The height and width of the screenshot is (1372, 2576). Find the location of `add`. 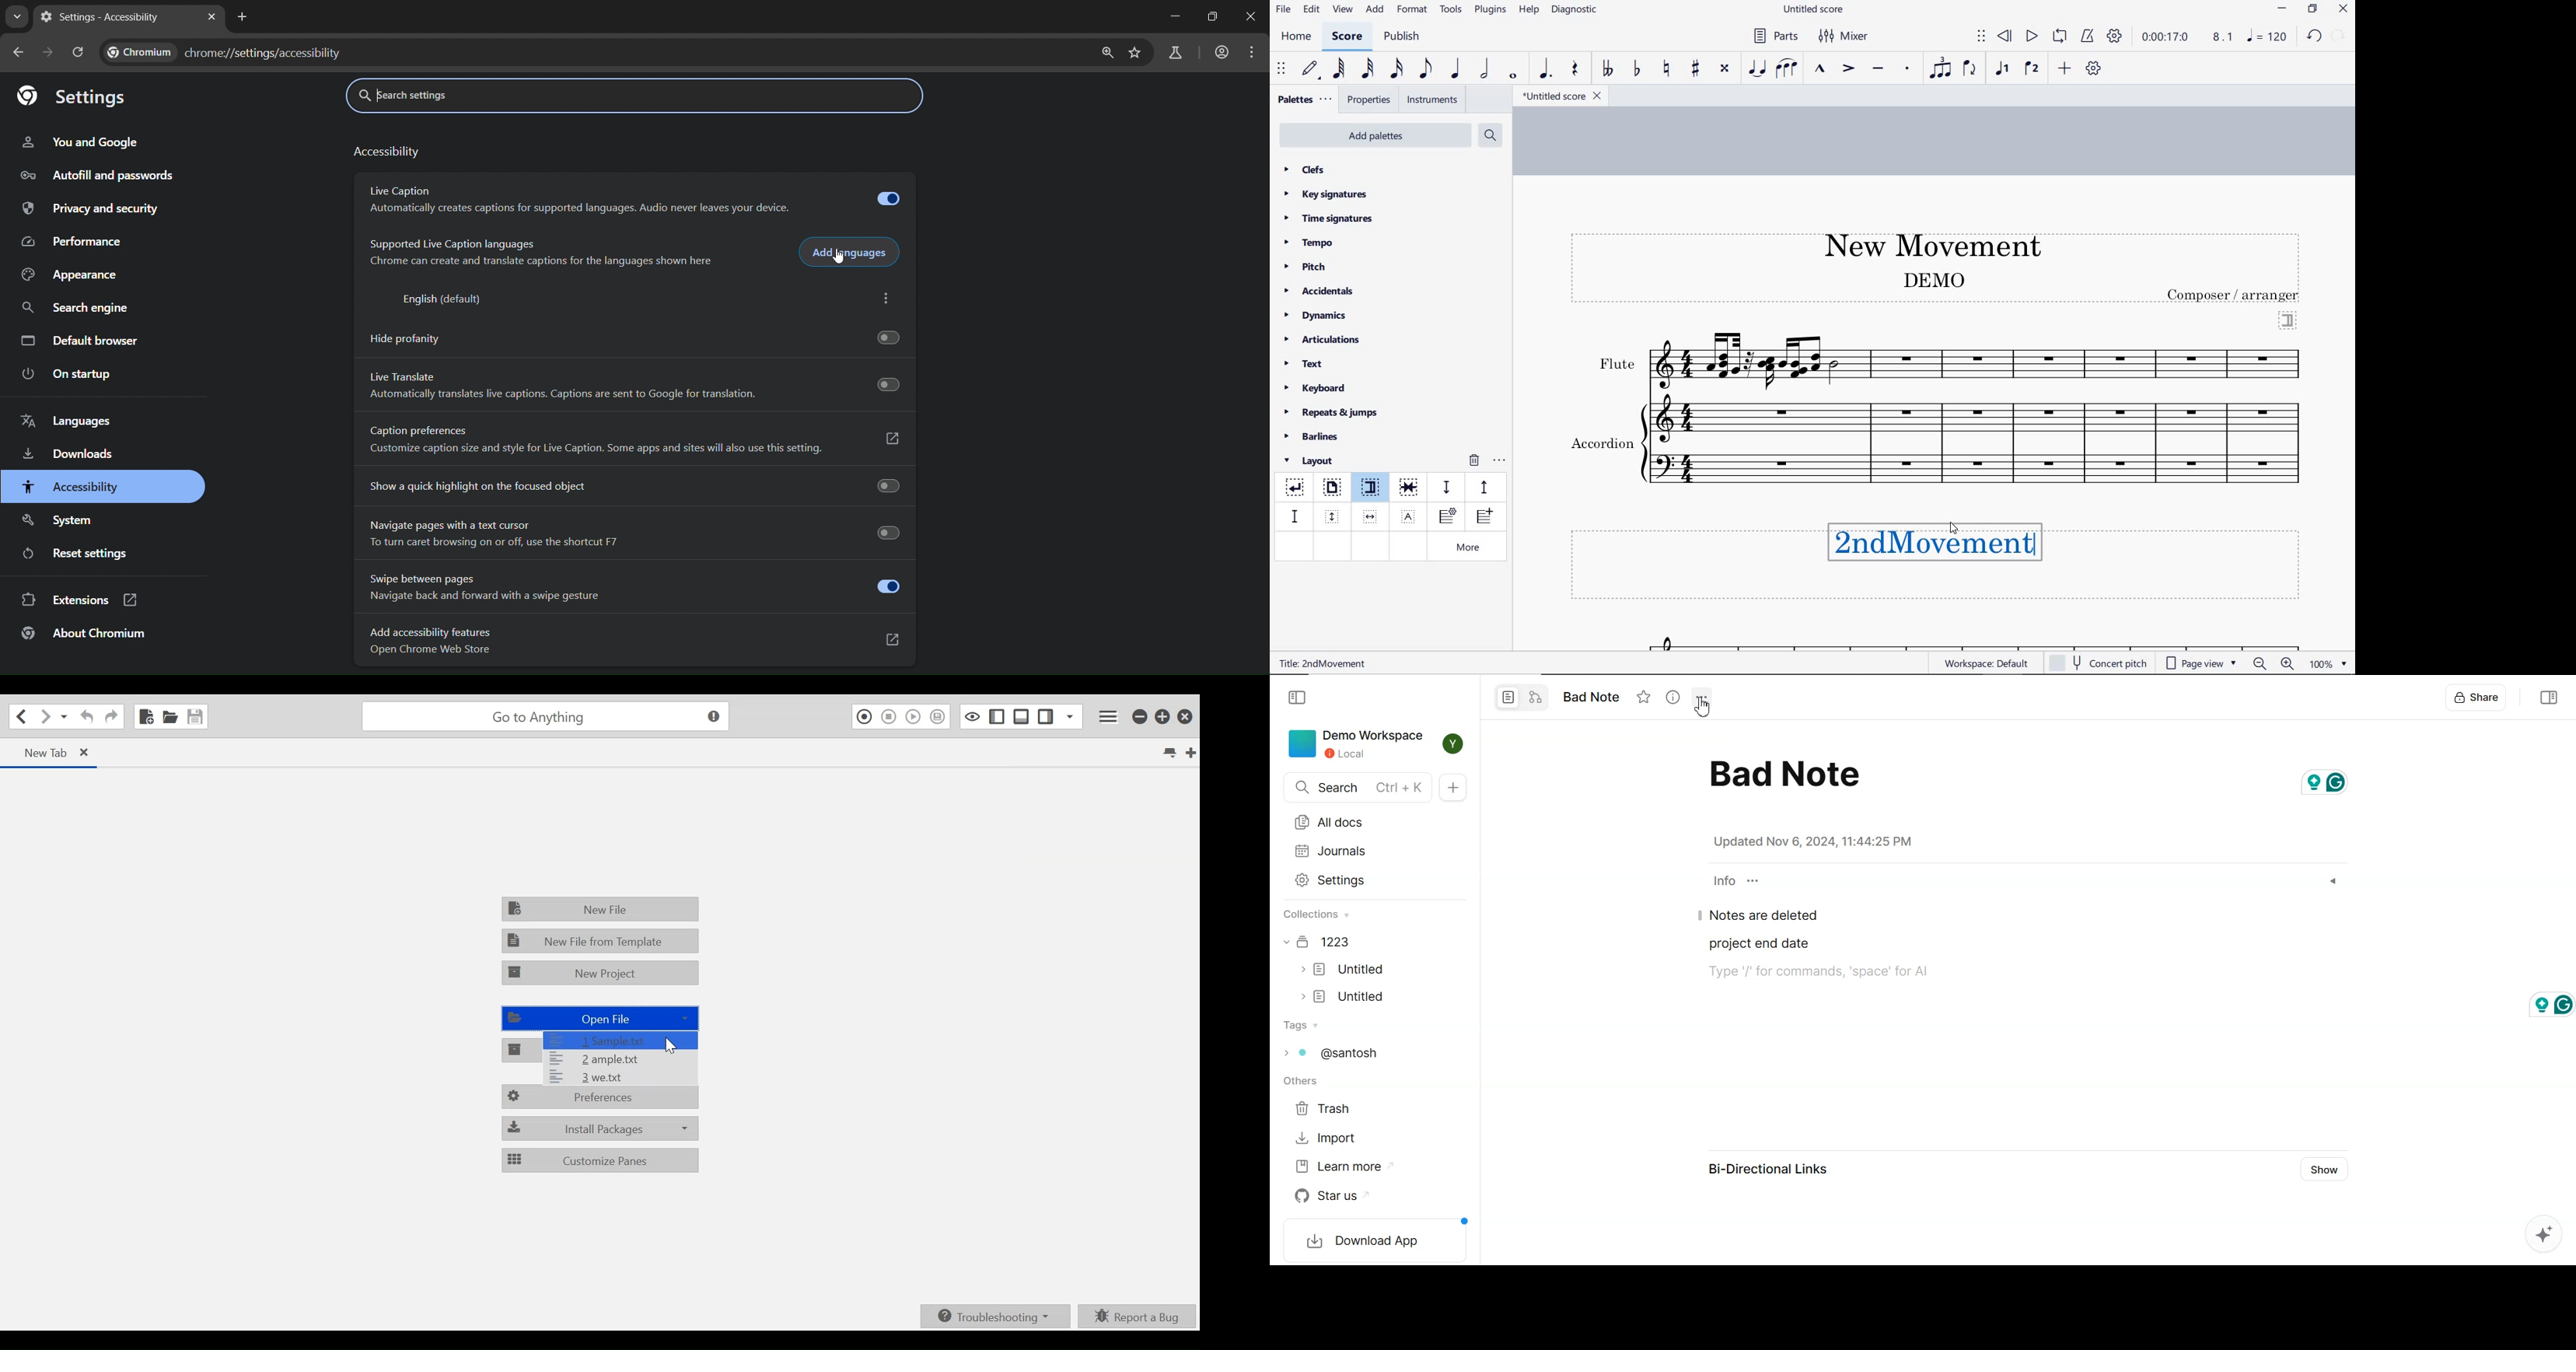

add is located at coordinates (2067, 68).